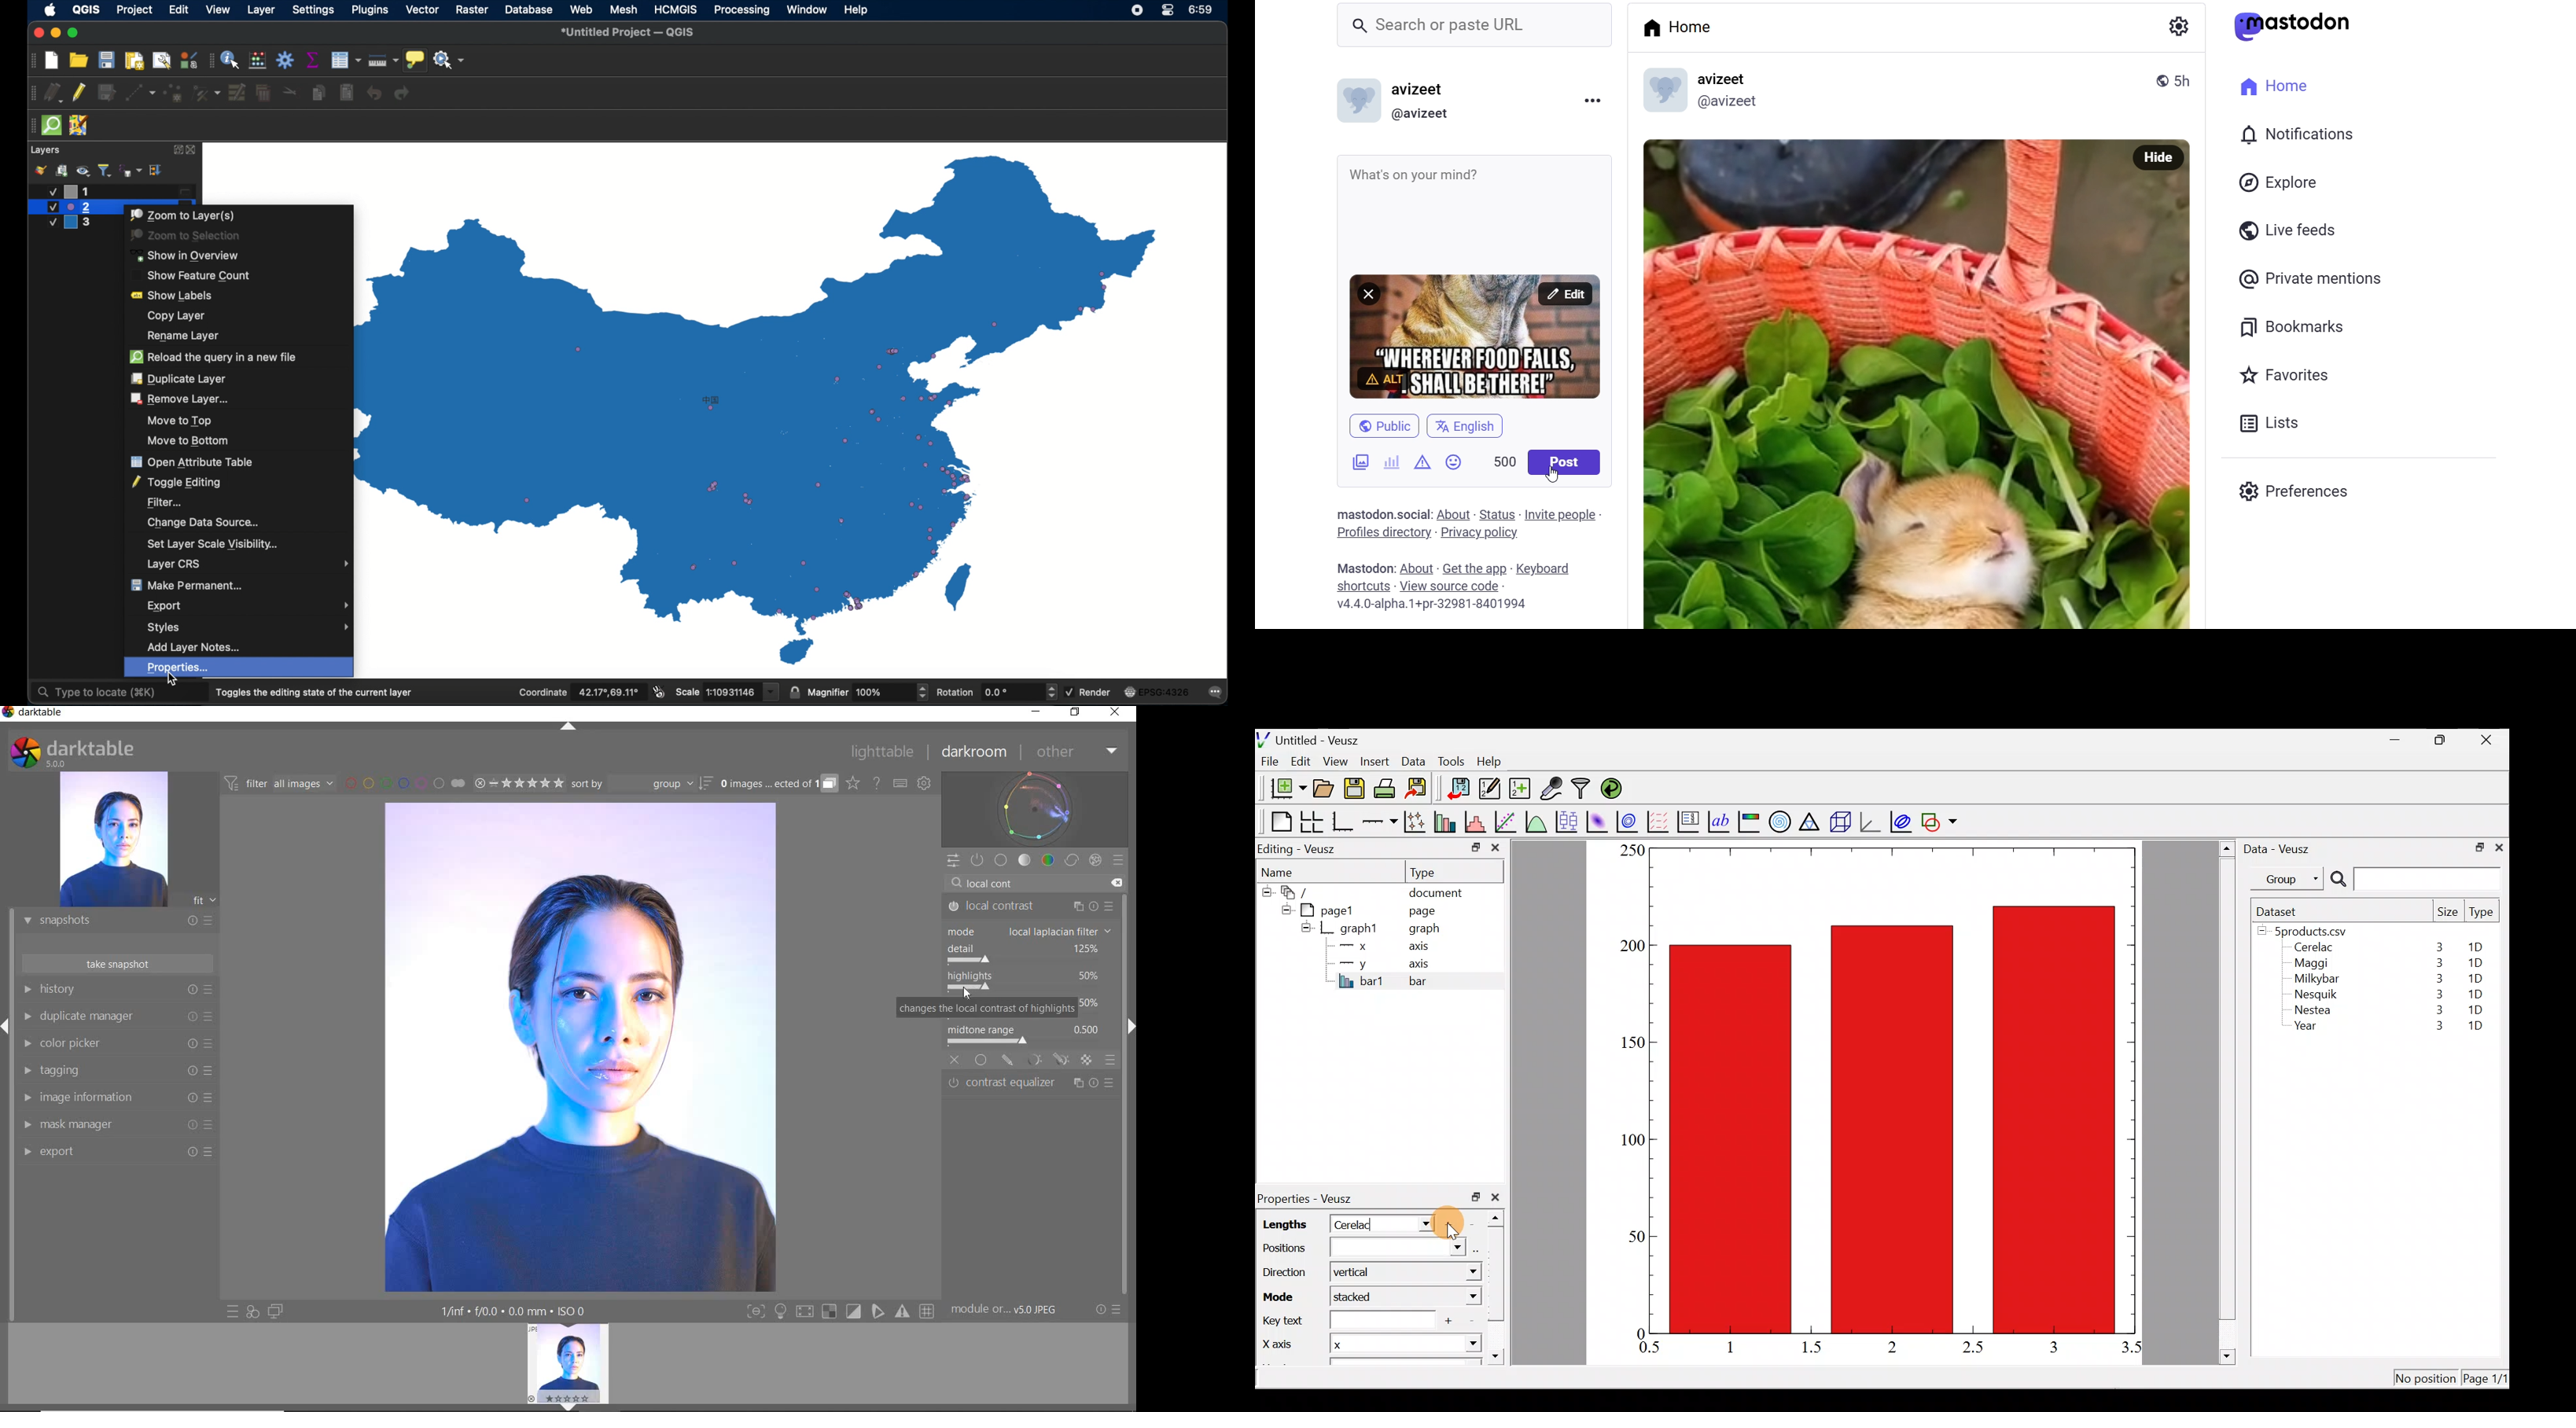  I want to click on make permanent, so click(189, 584).